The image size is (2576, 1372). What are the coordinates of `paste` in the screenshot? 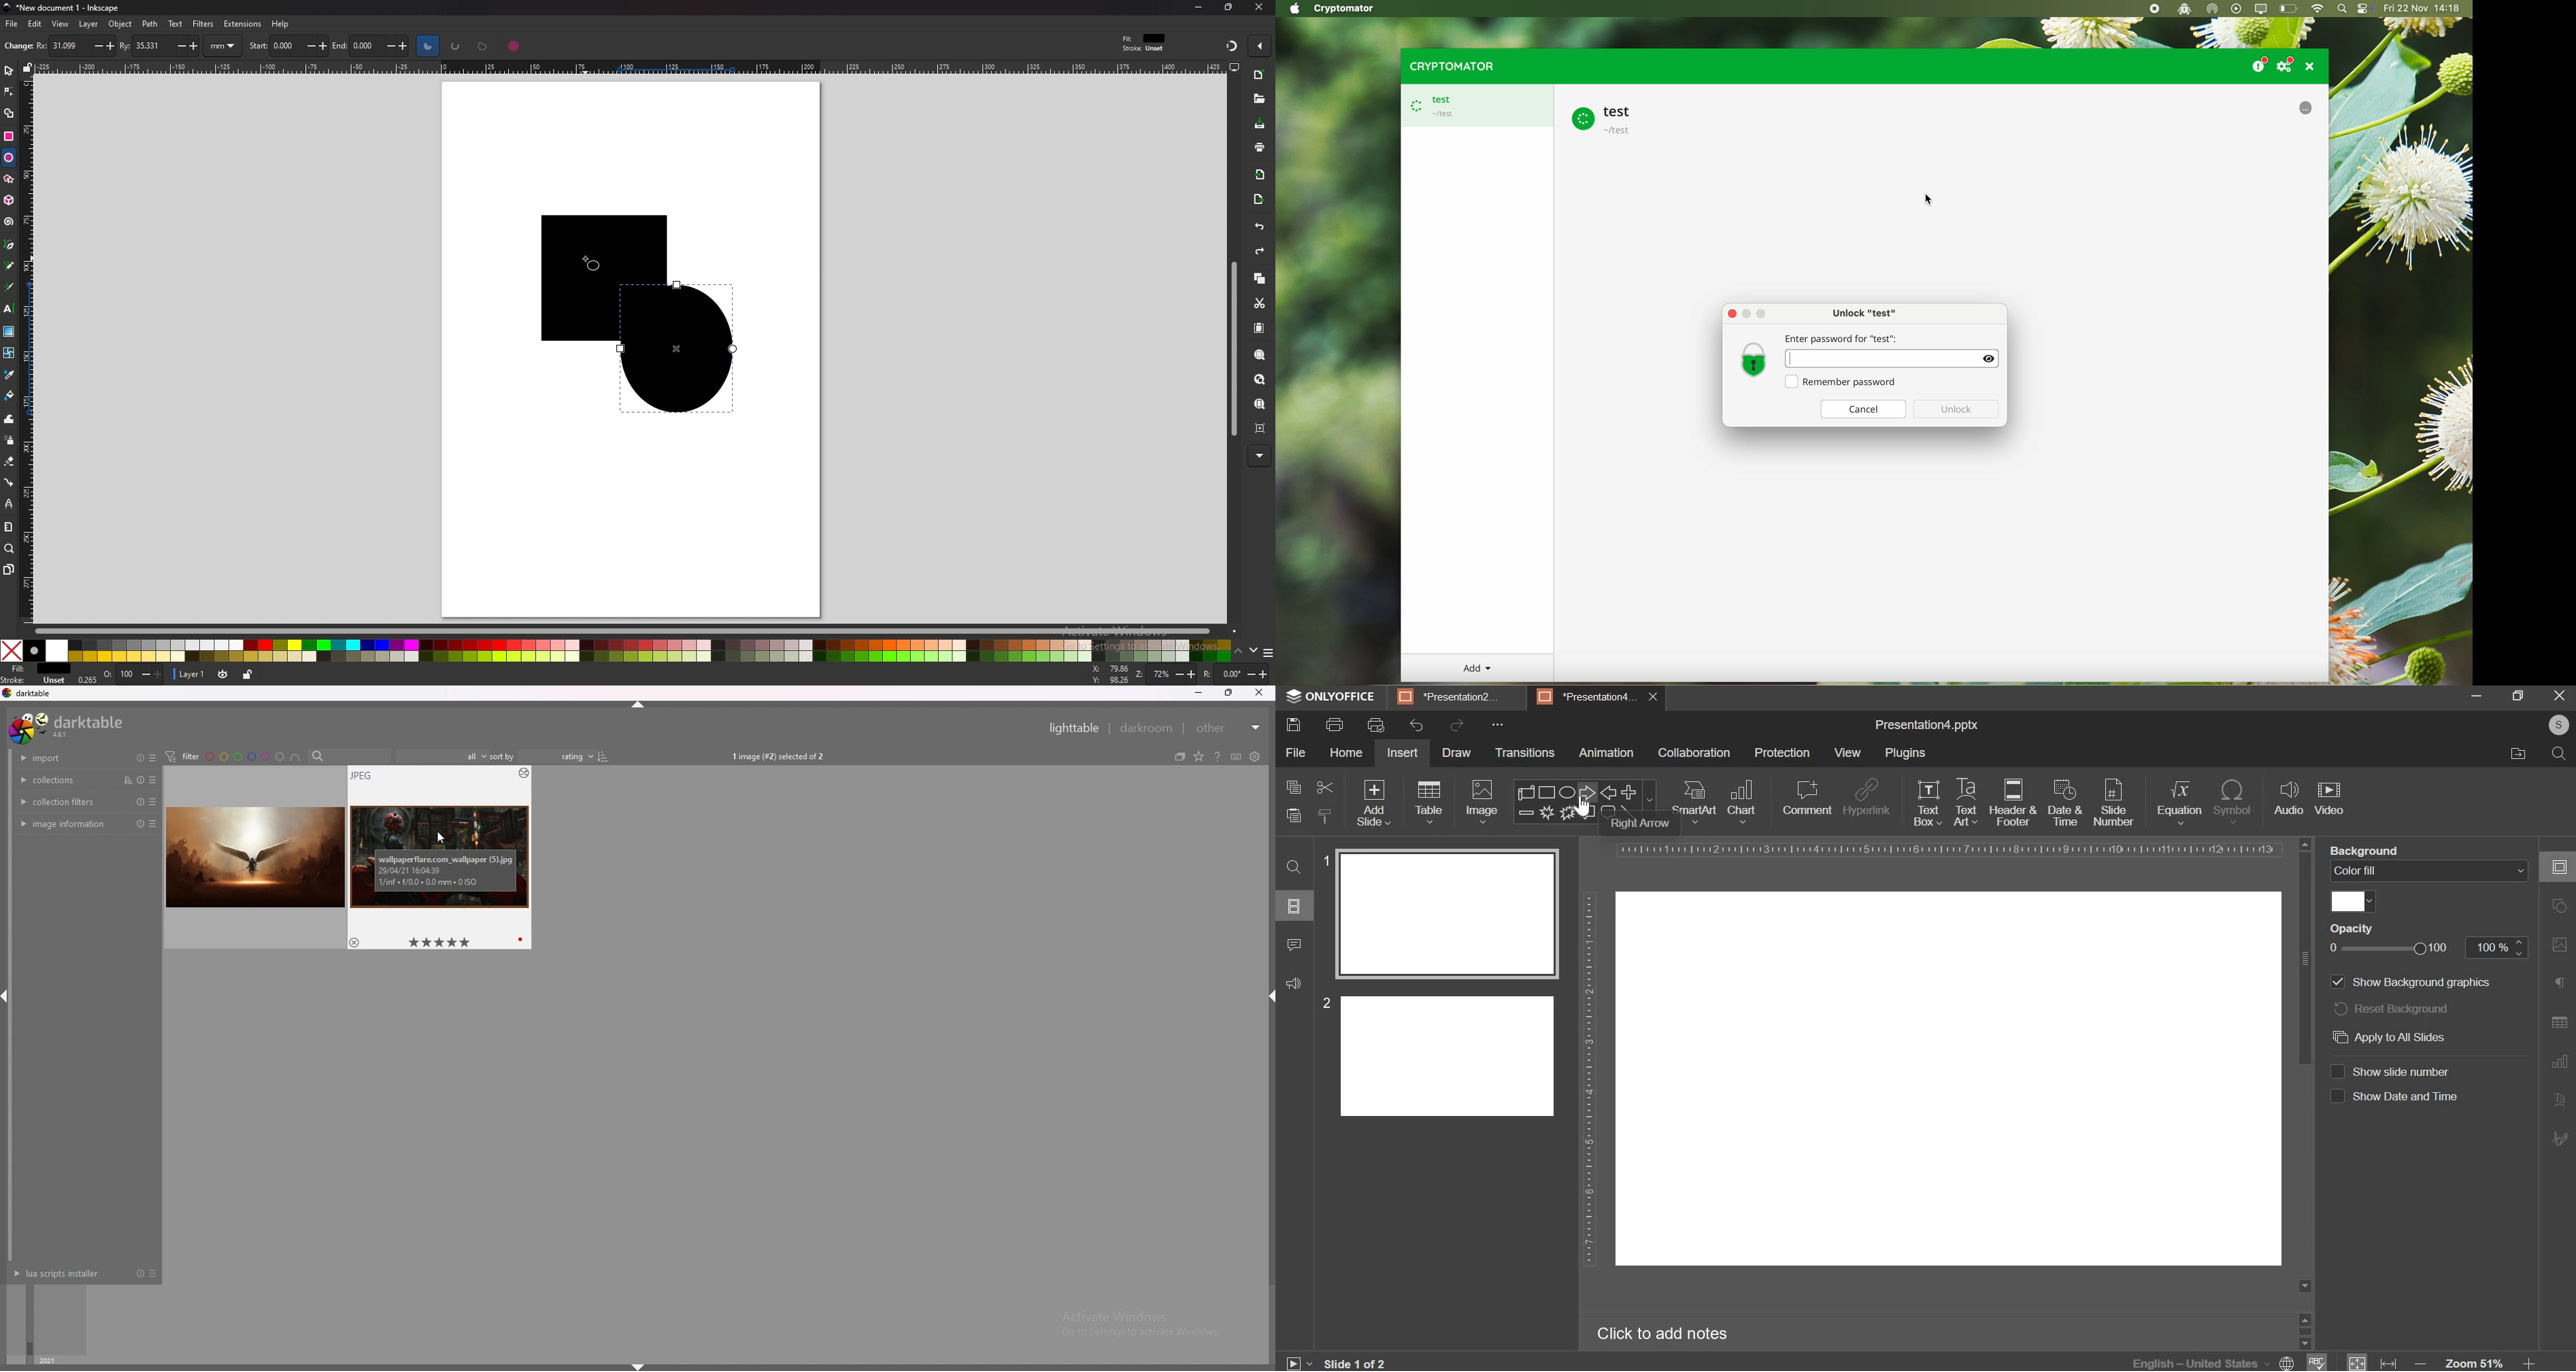 It's located at (1292, 815).